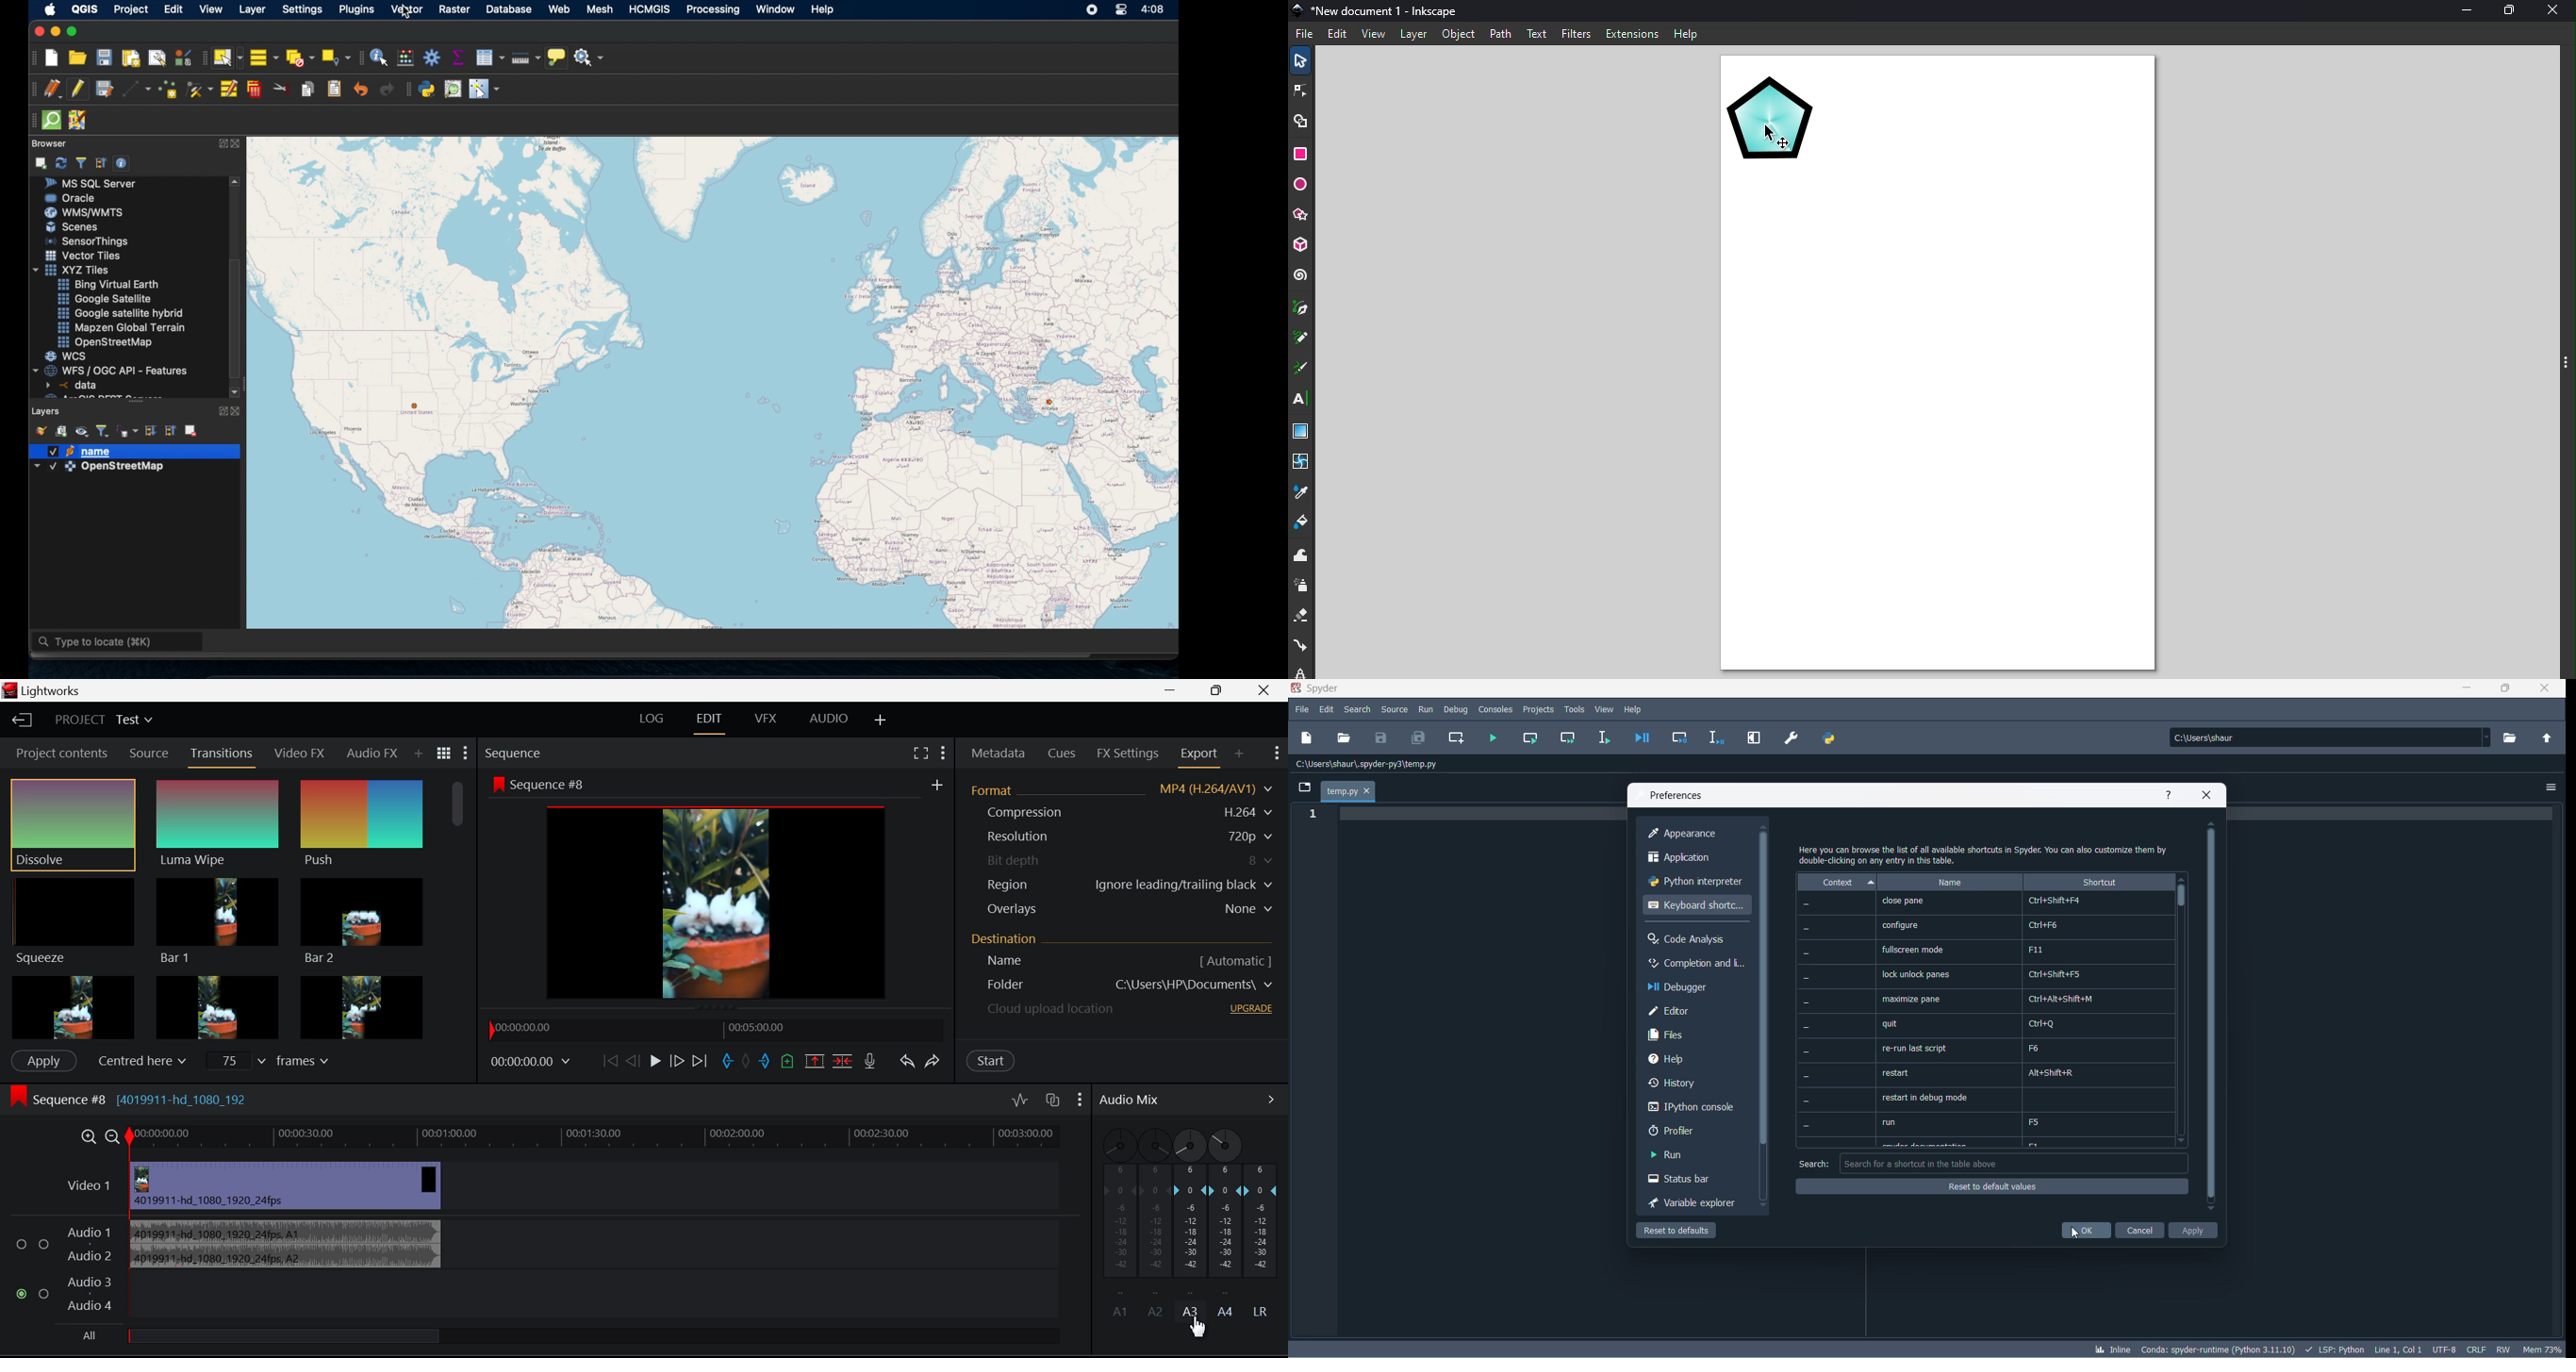  What do you see at coordinates (2212, 823) in the screenshot?
I see `move up` at bounding box center [2212, 823].